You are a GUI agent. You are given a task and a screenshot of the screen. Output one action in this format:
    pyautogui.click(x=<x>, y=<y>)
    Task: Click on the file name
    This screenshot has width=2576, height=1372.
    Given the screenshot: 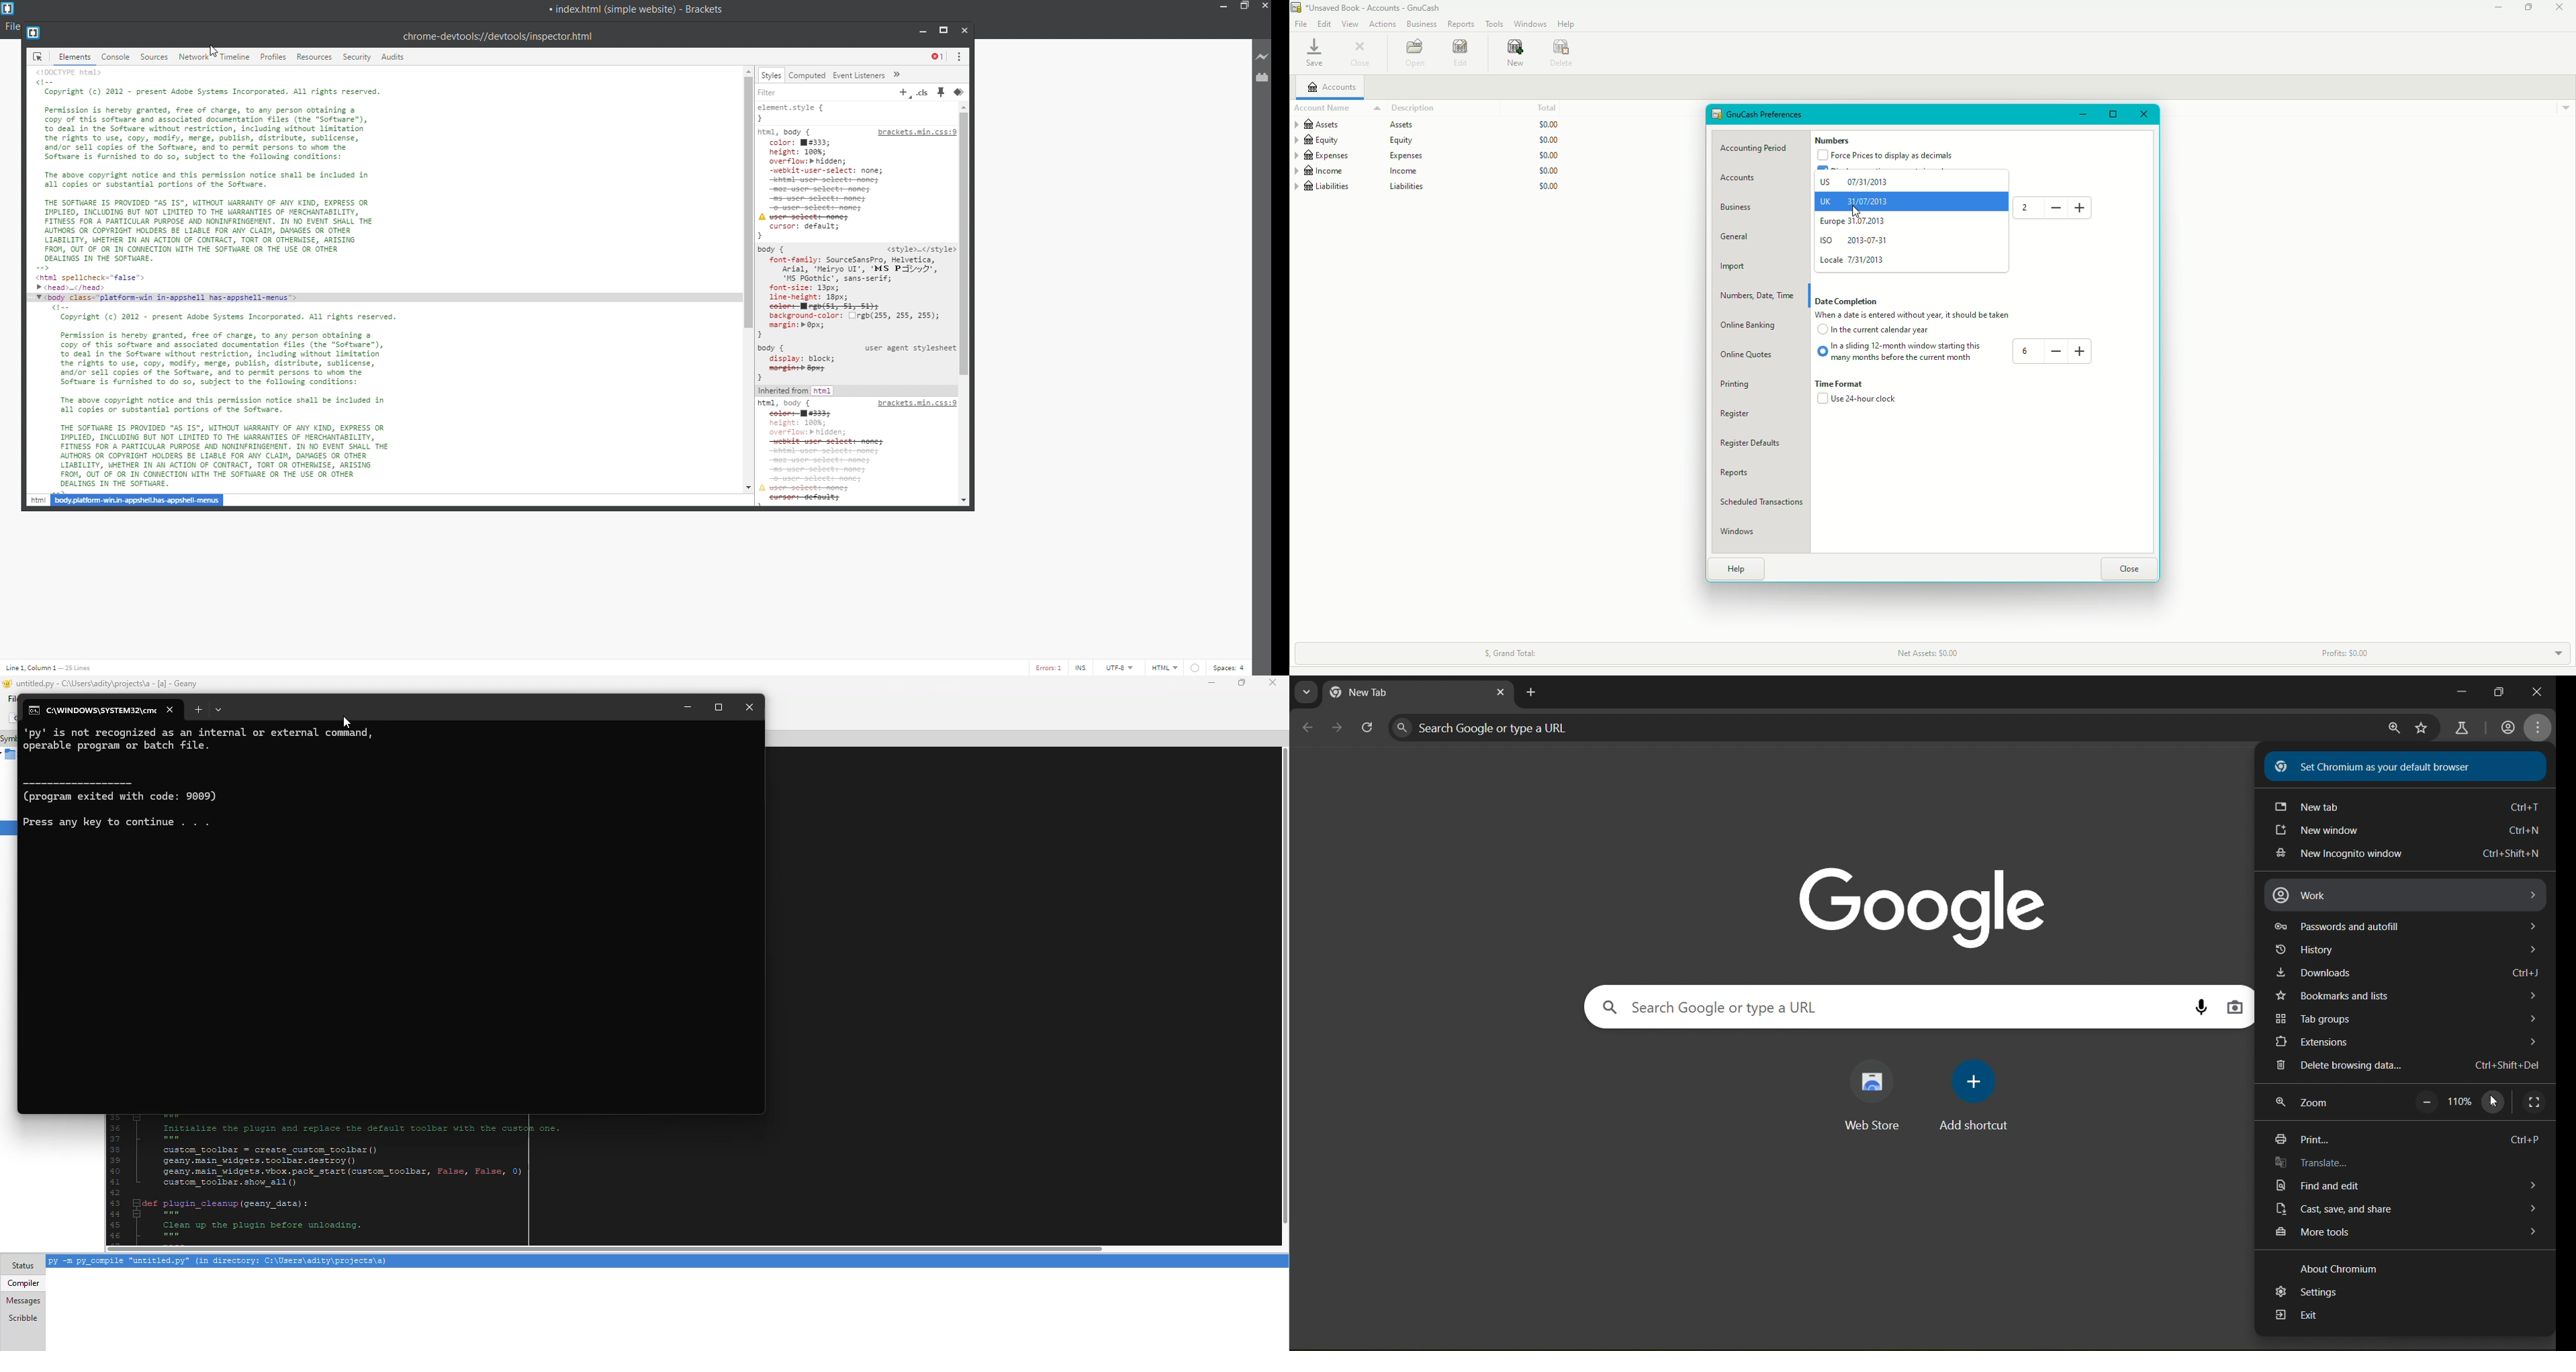 What is the action you would take?
    pyautogui.click(x=1376, y=8)
    